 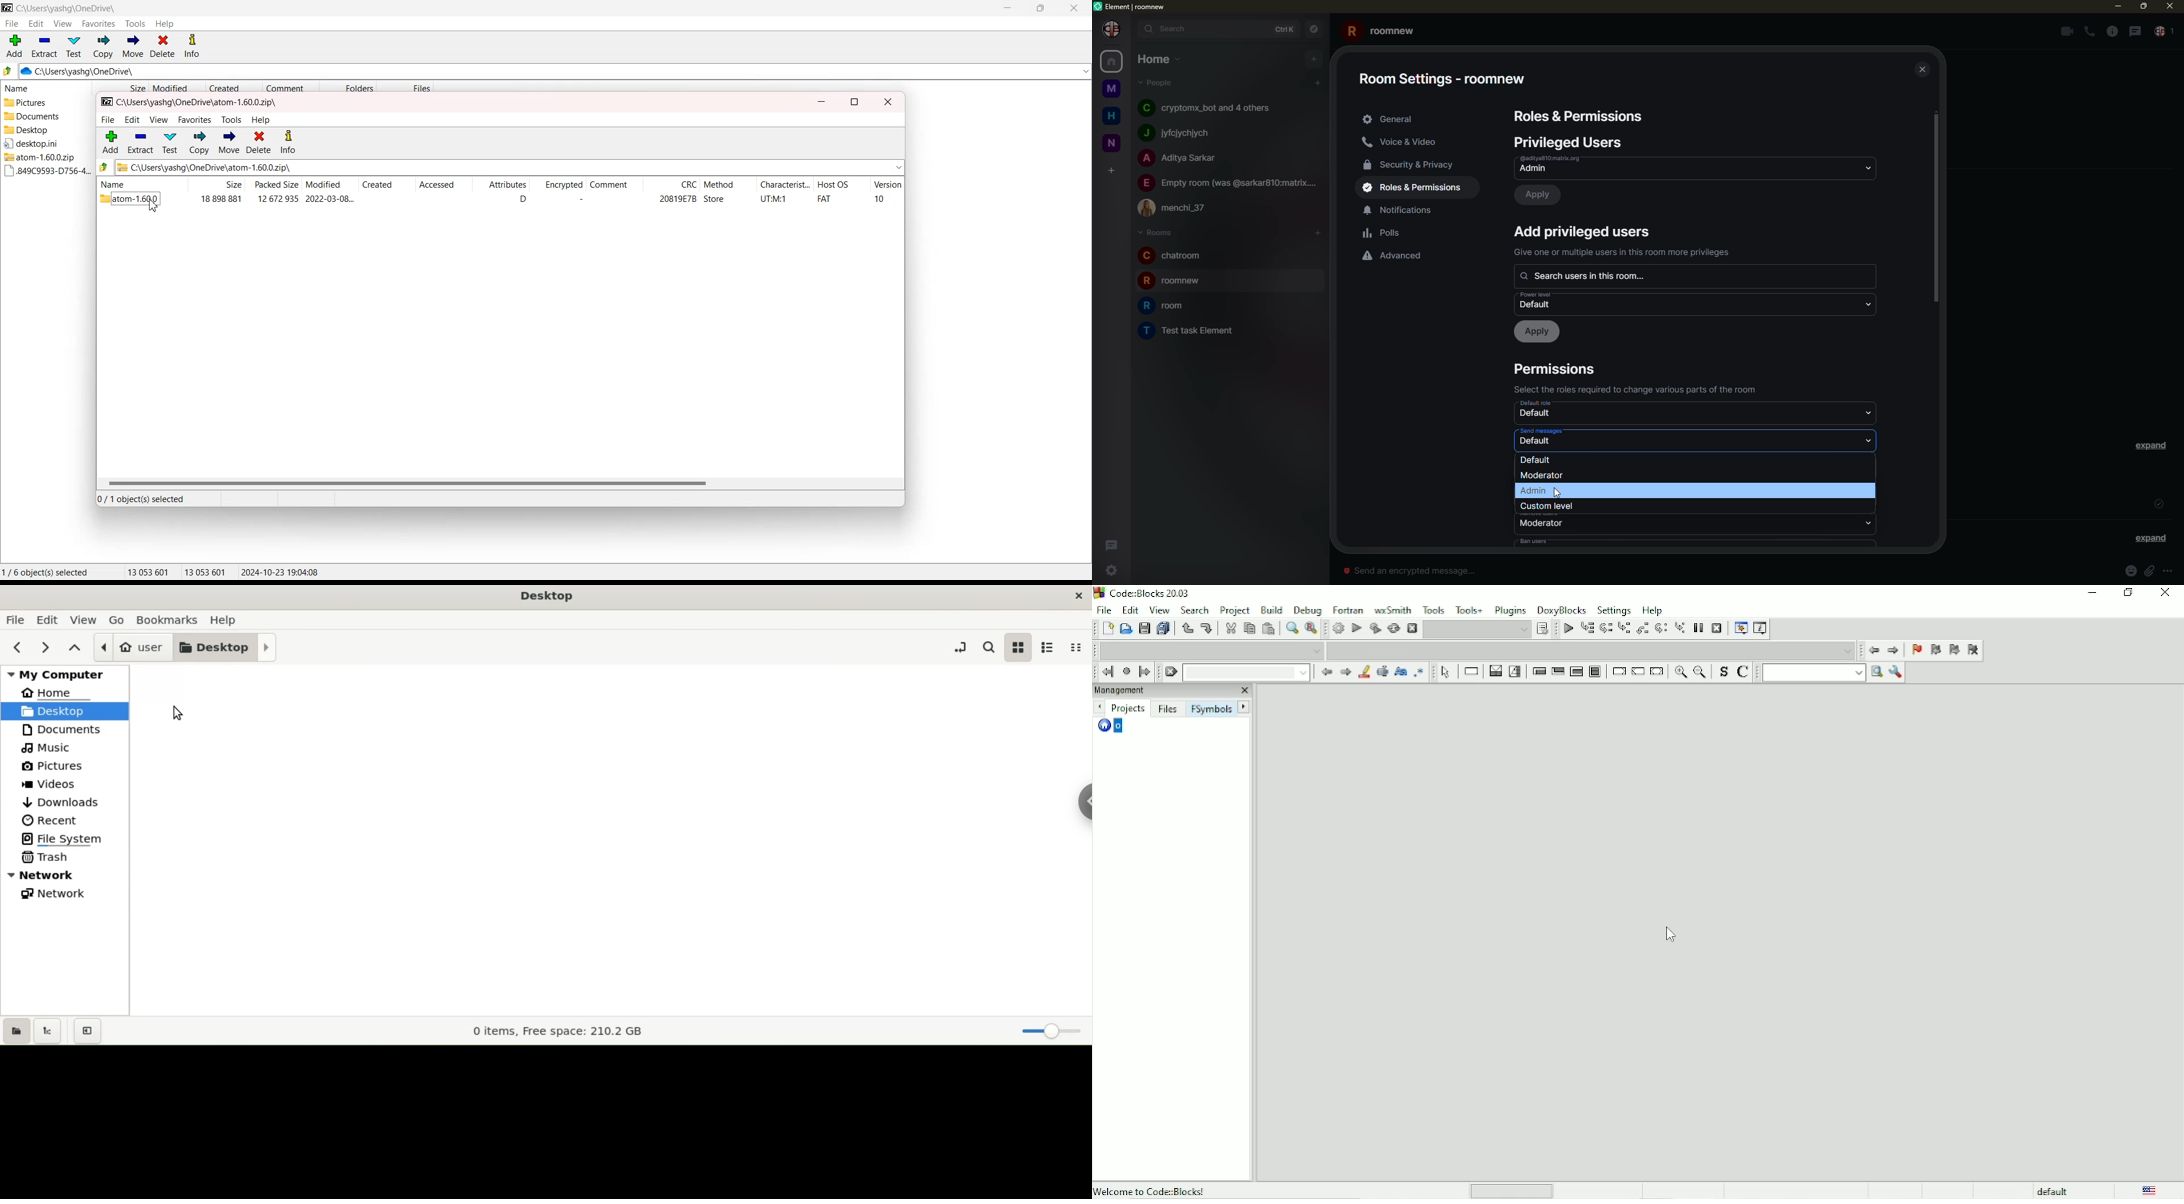 I want to click on Return instruction, so click(x=1657, y=672).